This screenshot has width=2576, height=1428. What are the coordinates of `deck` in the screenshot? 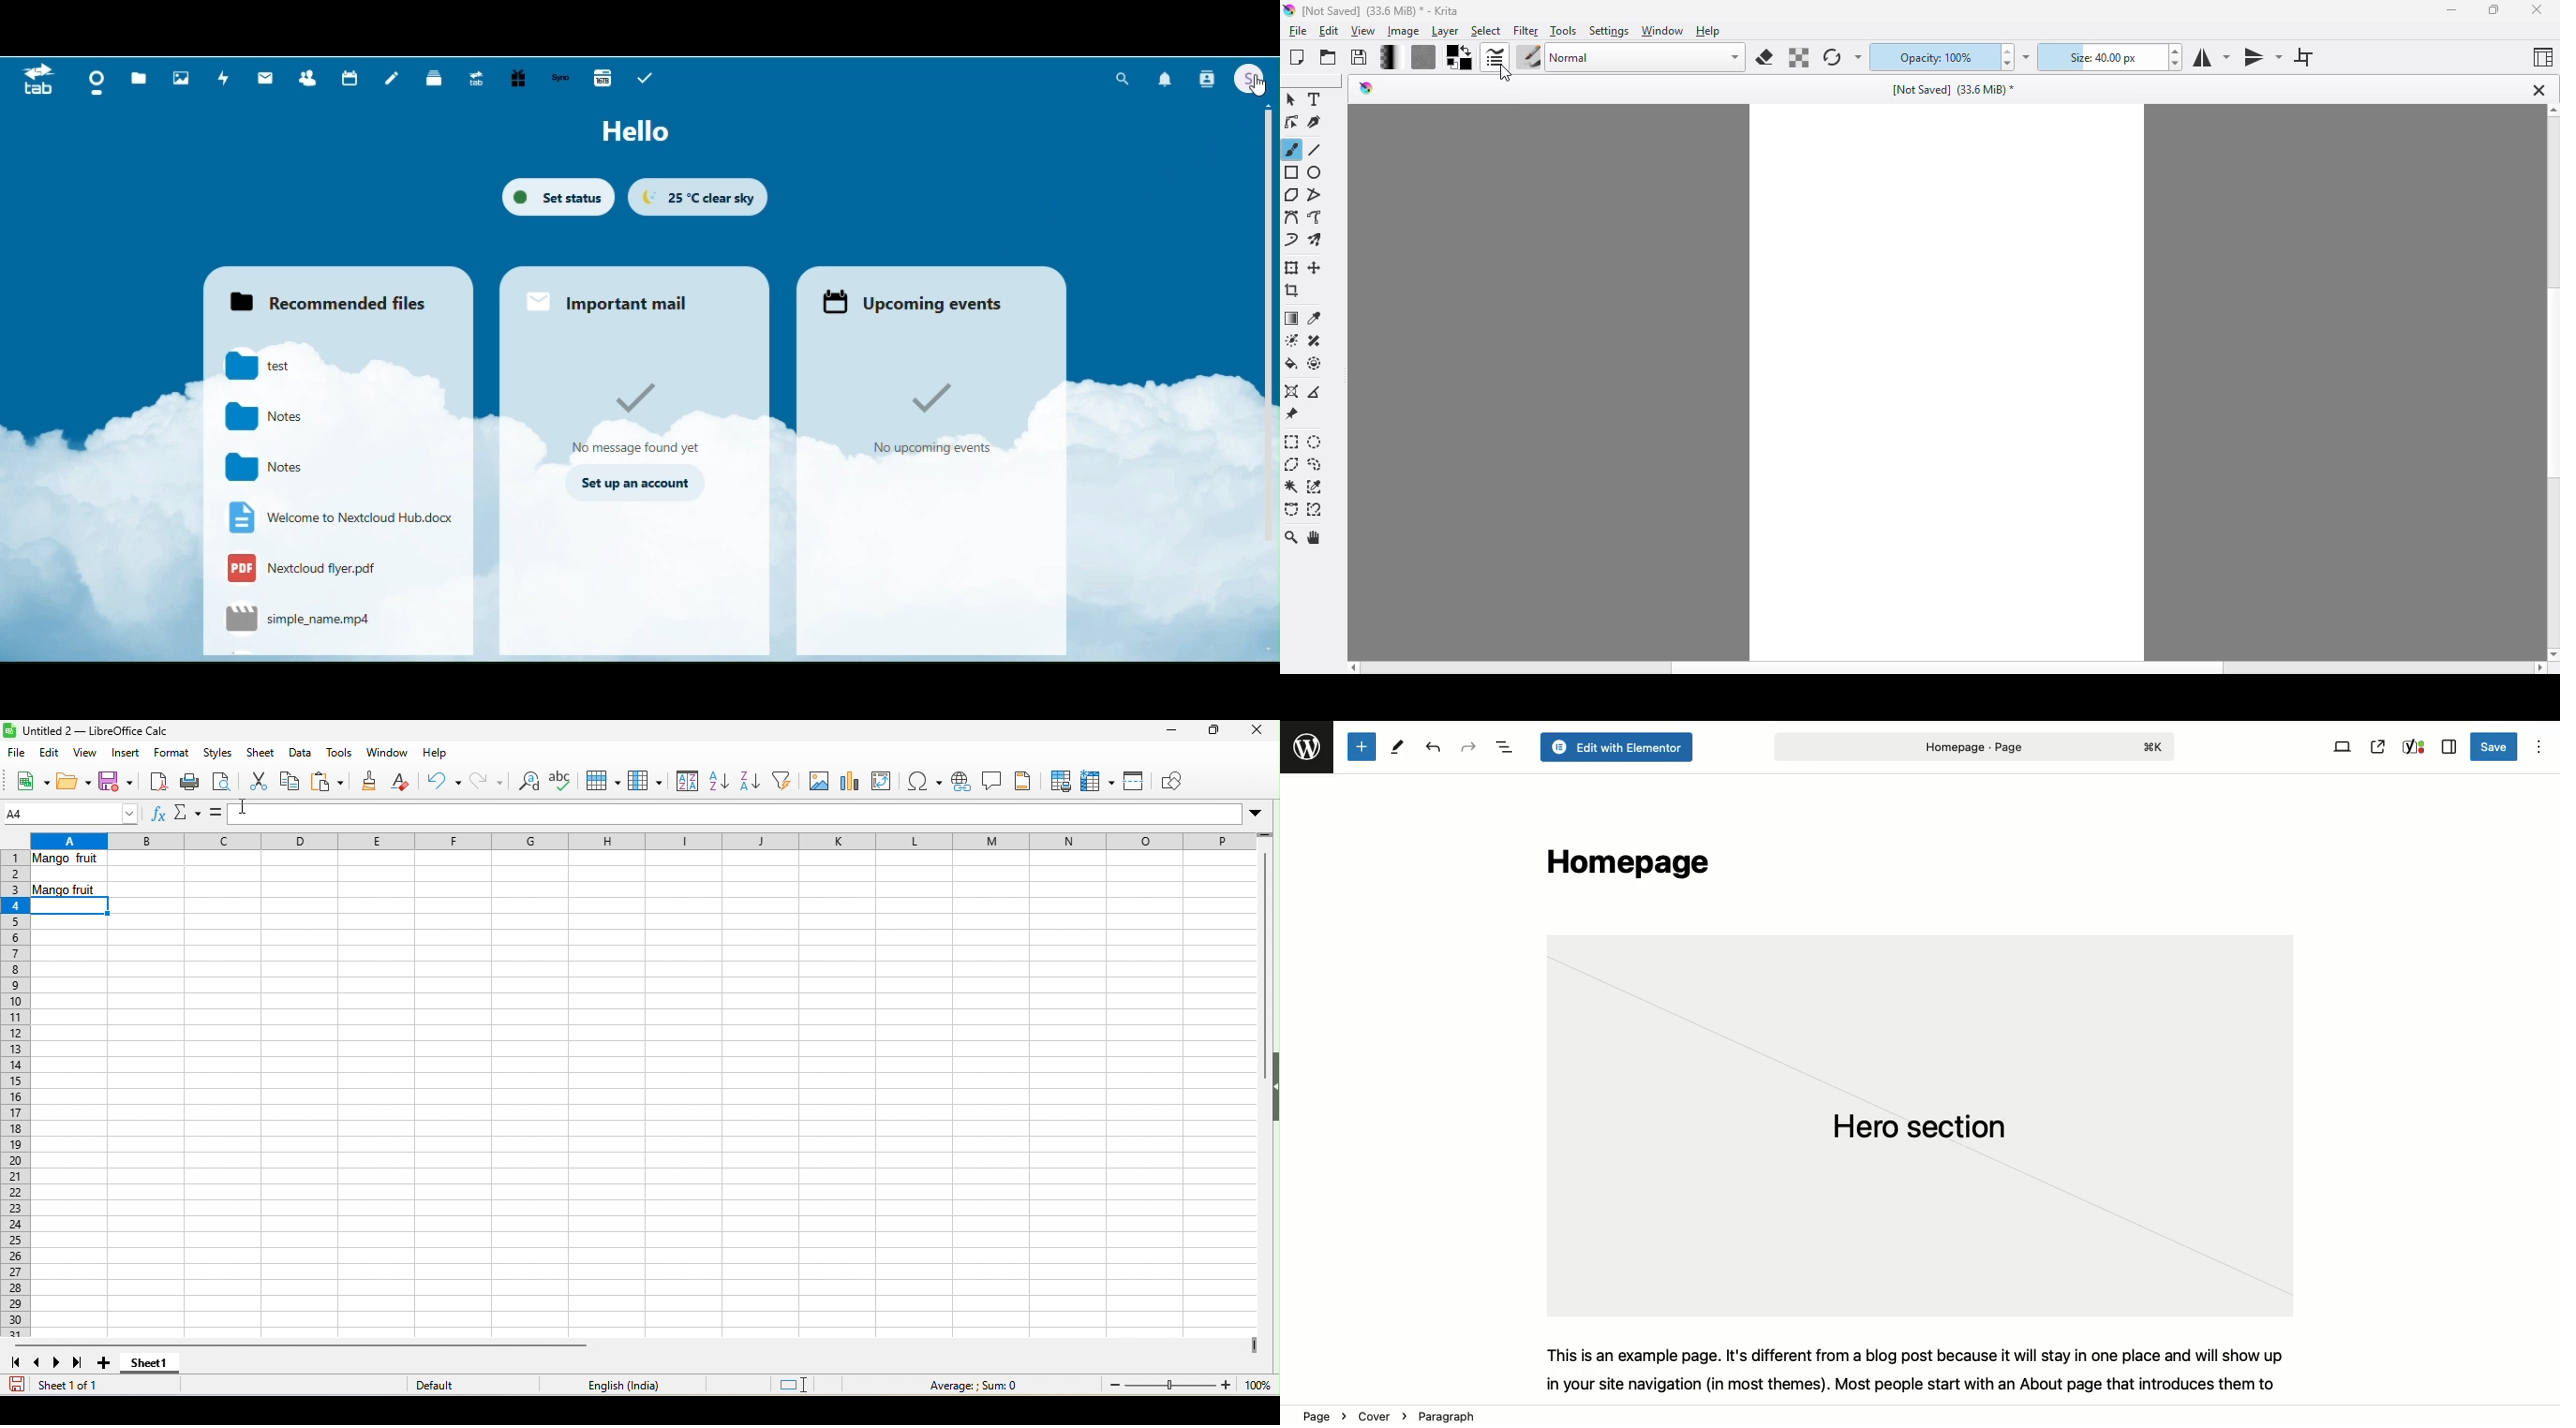 It's located at (434, 79).